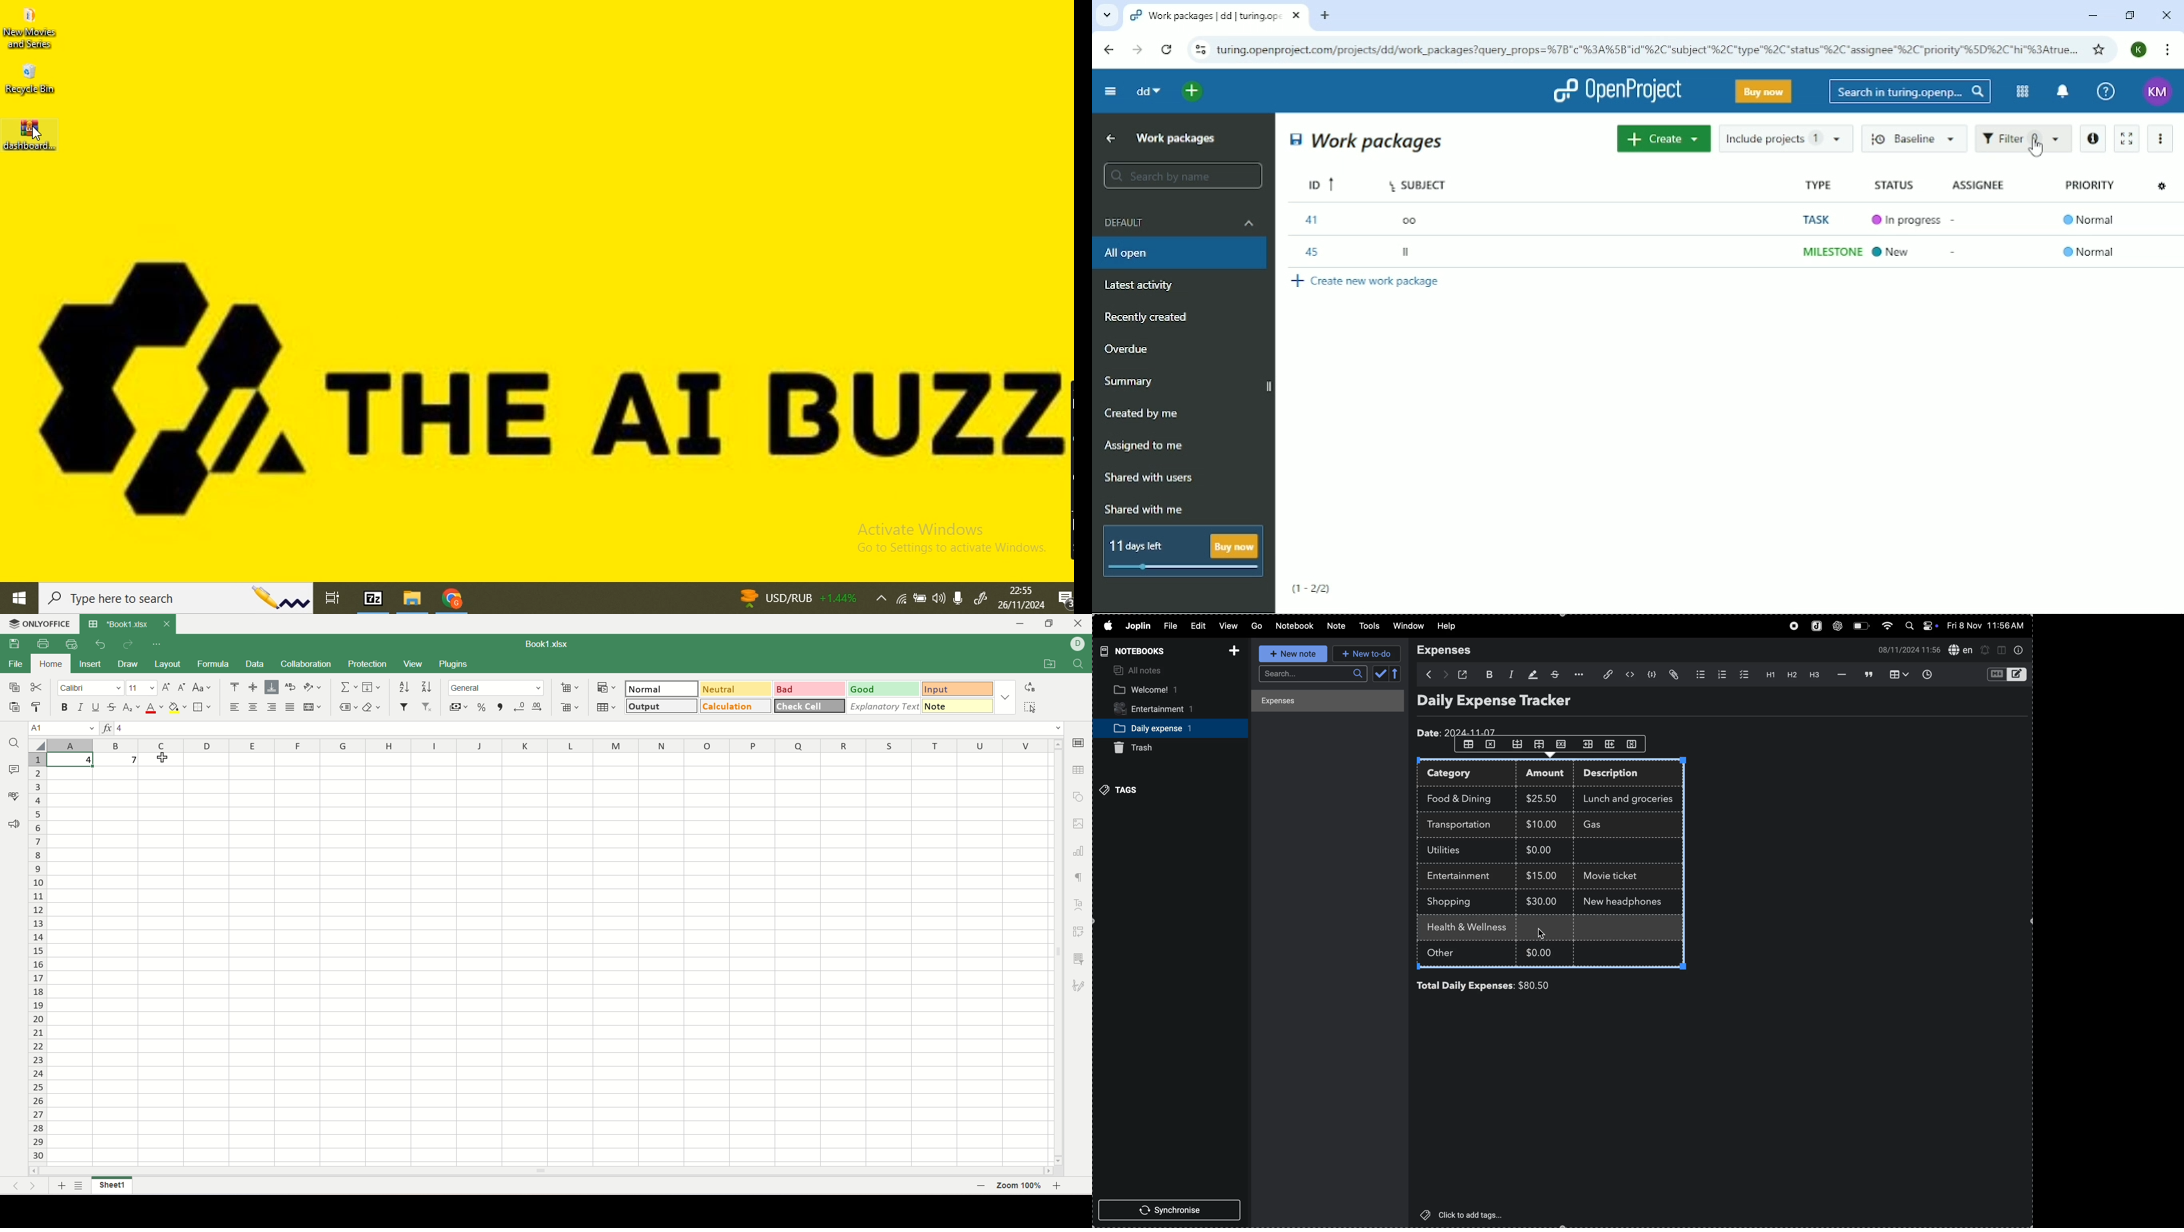 This screenshot has width=2184, height=1232. What do you see at coordinates (1699, 675) in the screenshot?
I see `bulletlist` at bounding box center [1699, 675].